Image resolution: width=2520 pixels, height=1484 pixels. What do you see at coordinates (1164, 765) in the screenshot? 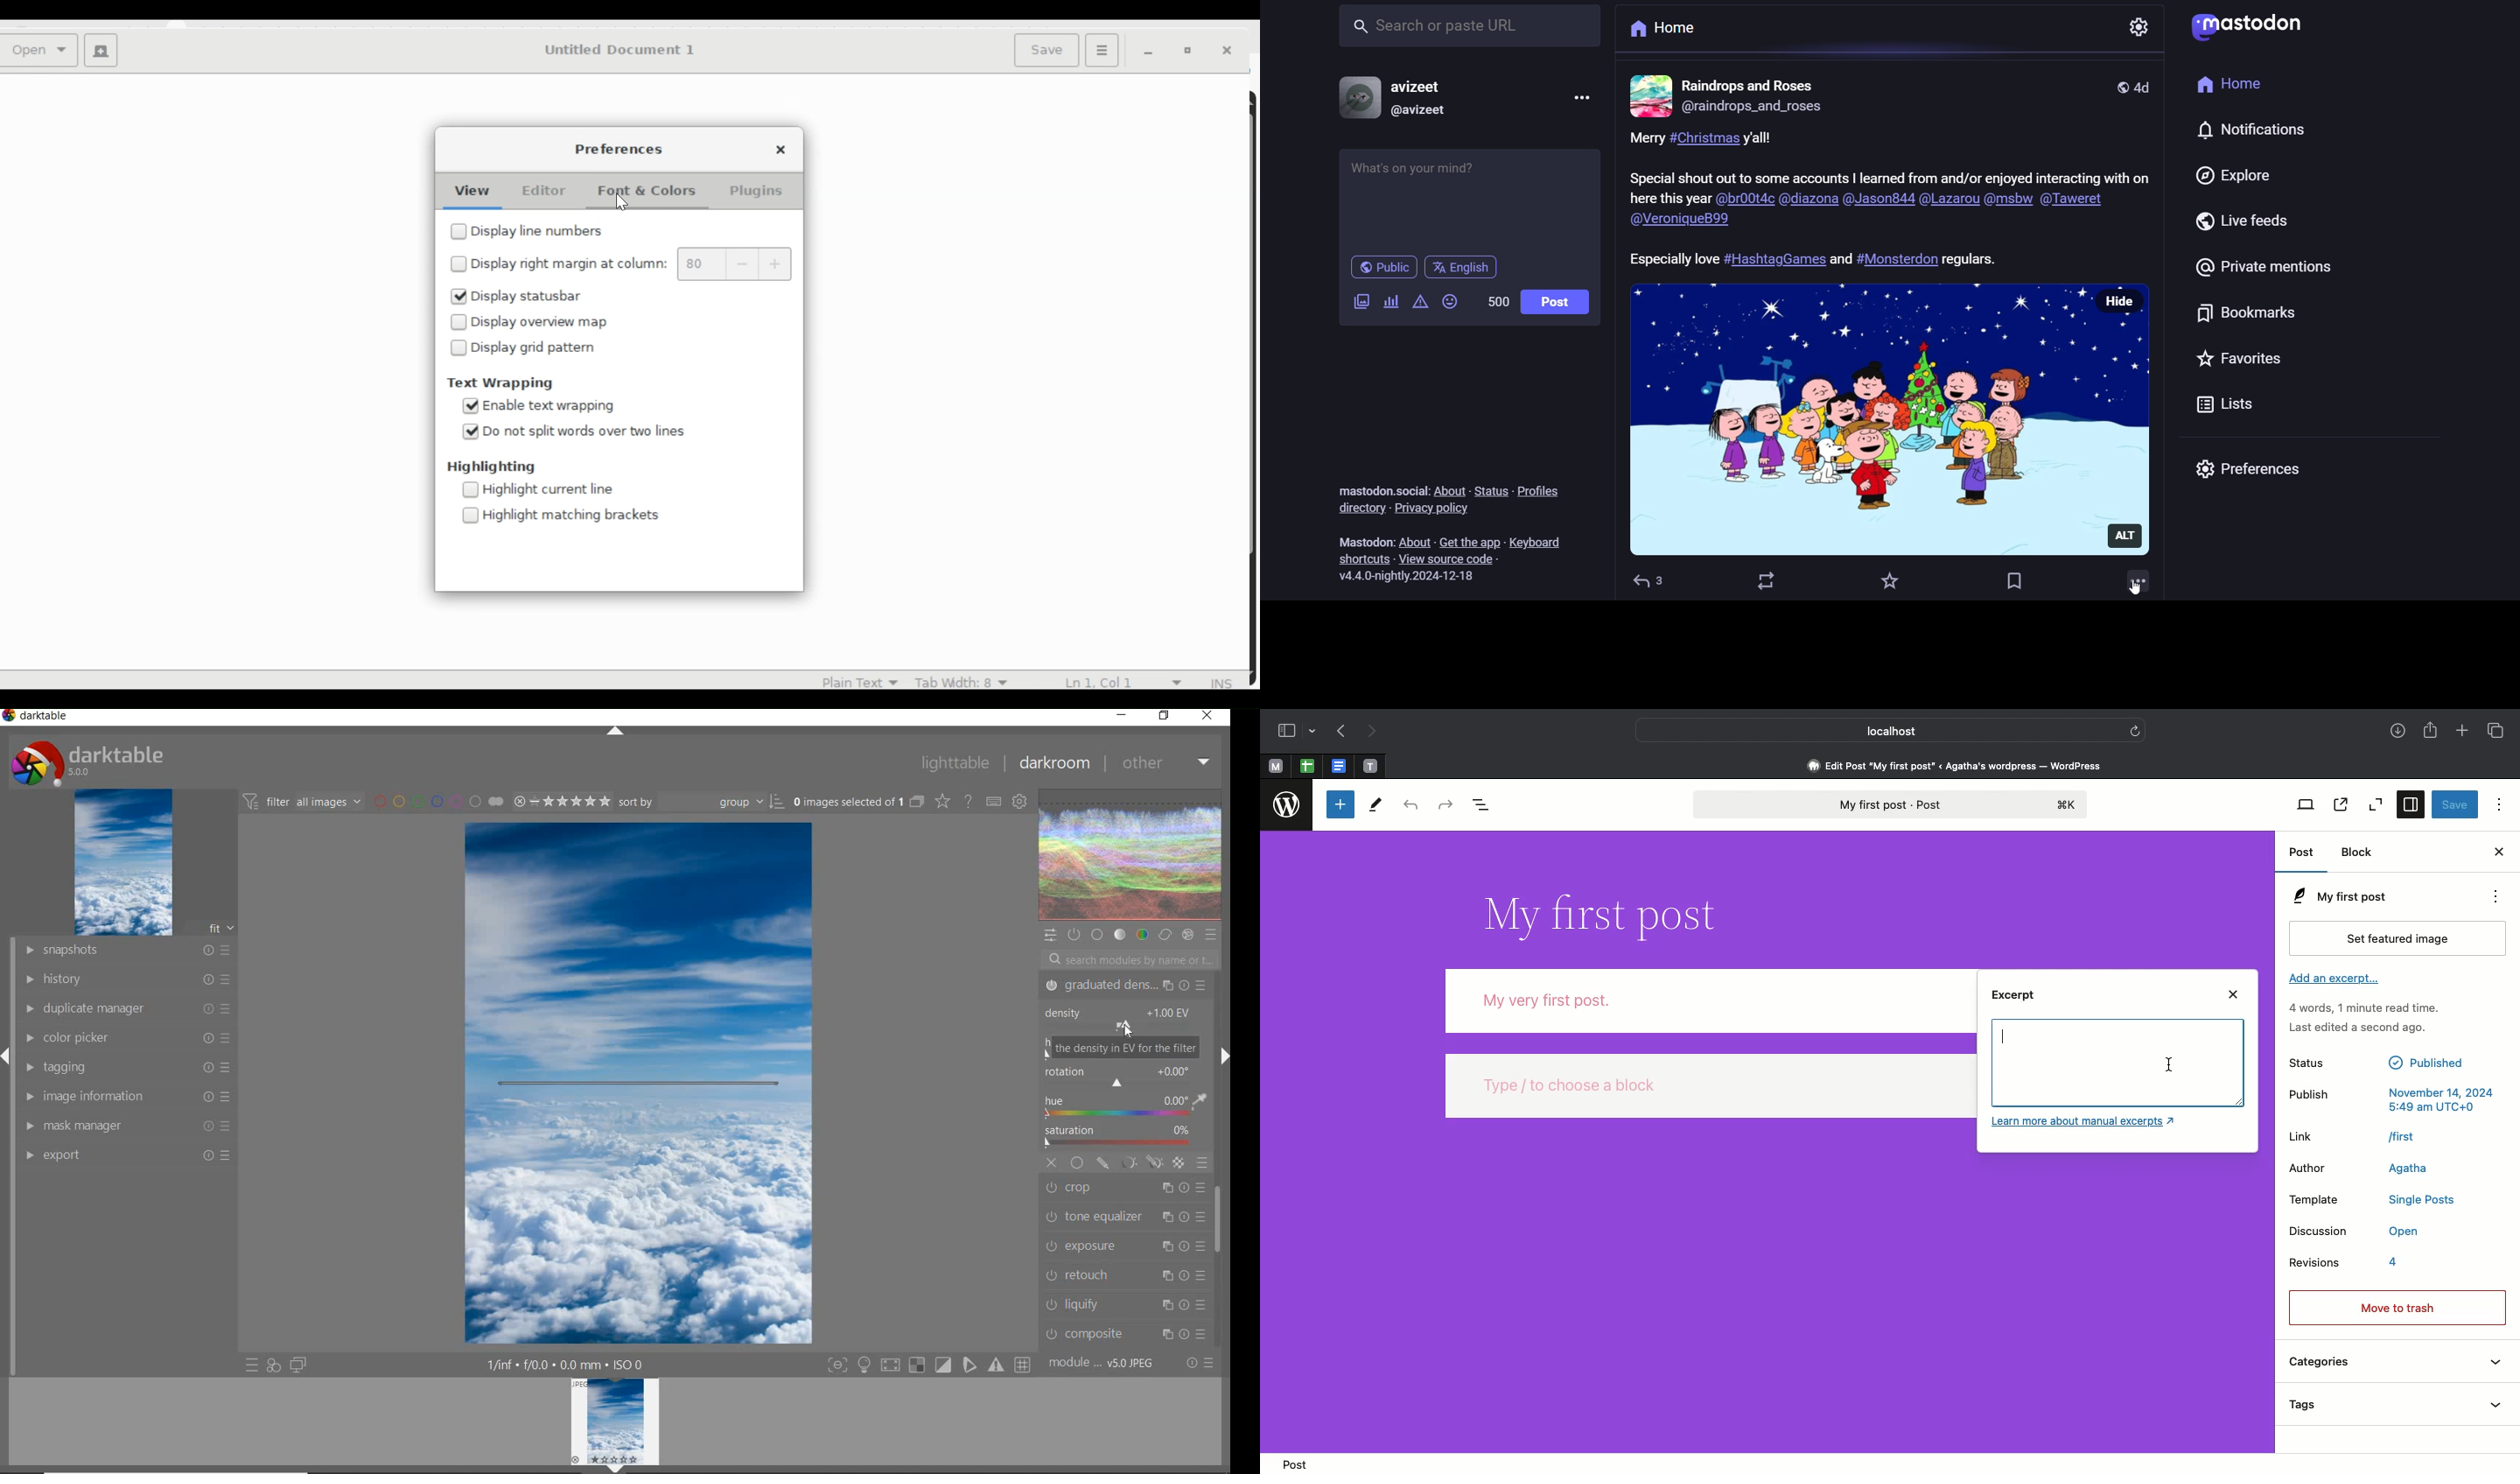
I see `OTHER` at bounding box center [1164, 765].